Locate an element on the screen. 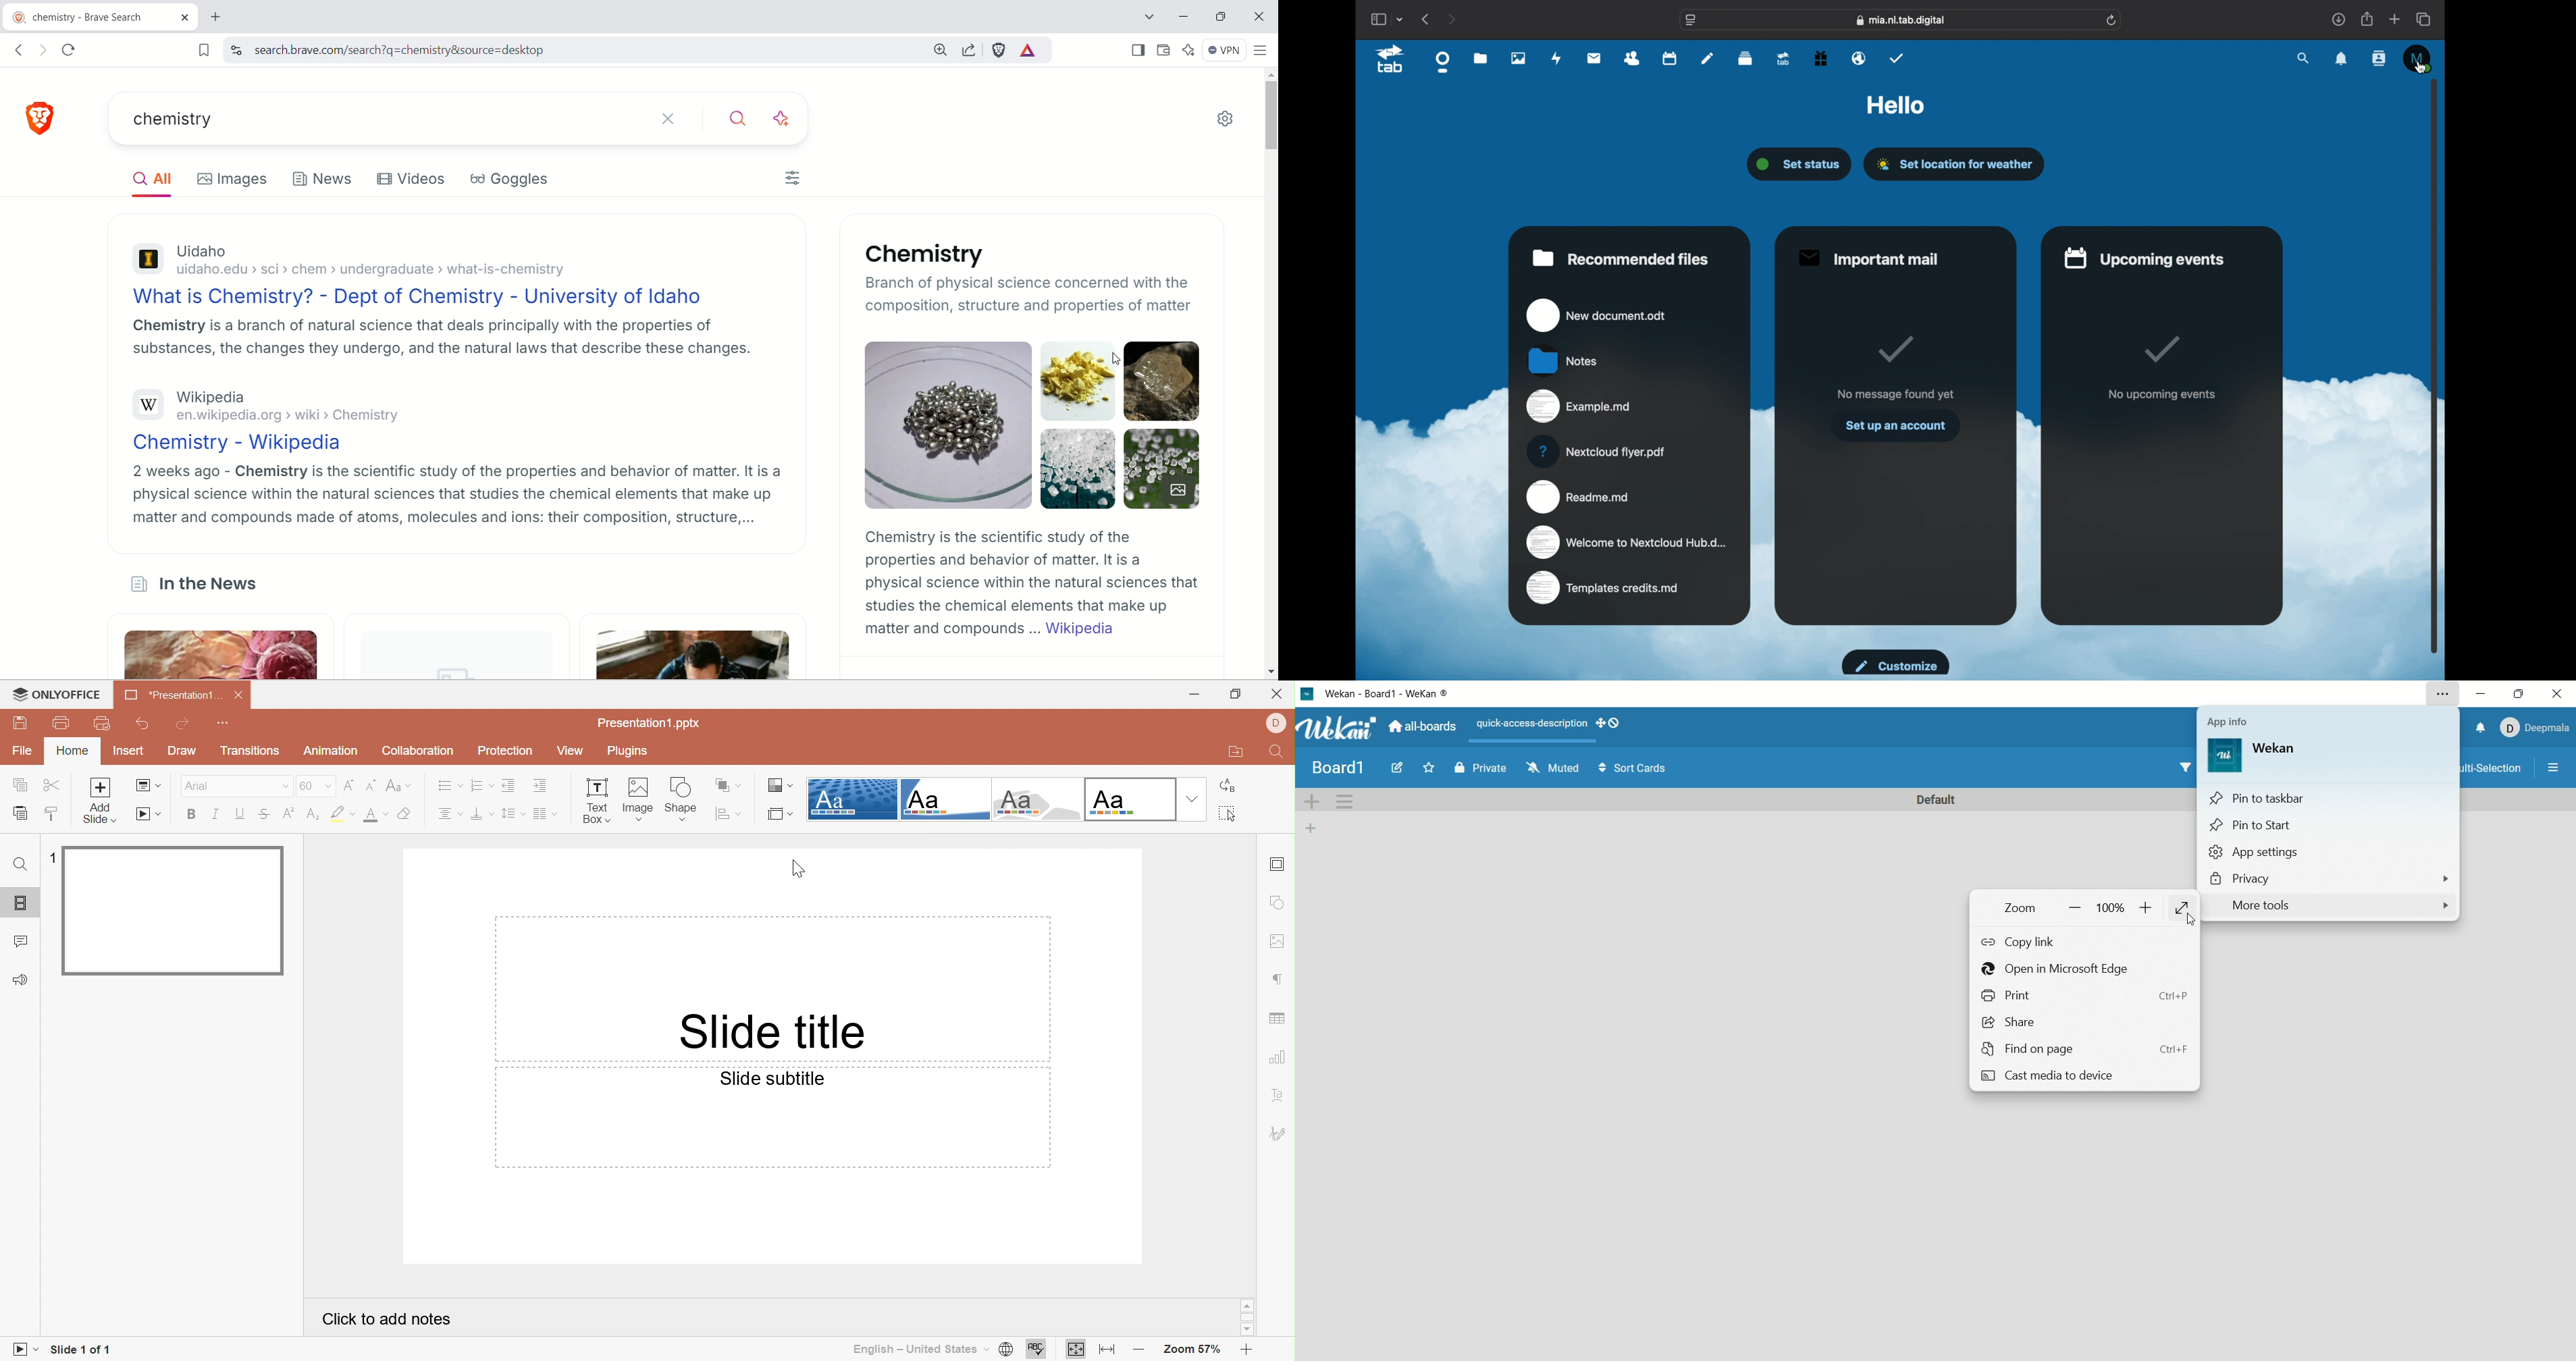  Select all is located at coordinates (1227, 813).